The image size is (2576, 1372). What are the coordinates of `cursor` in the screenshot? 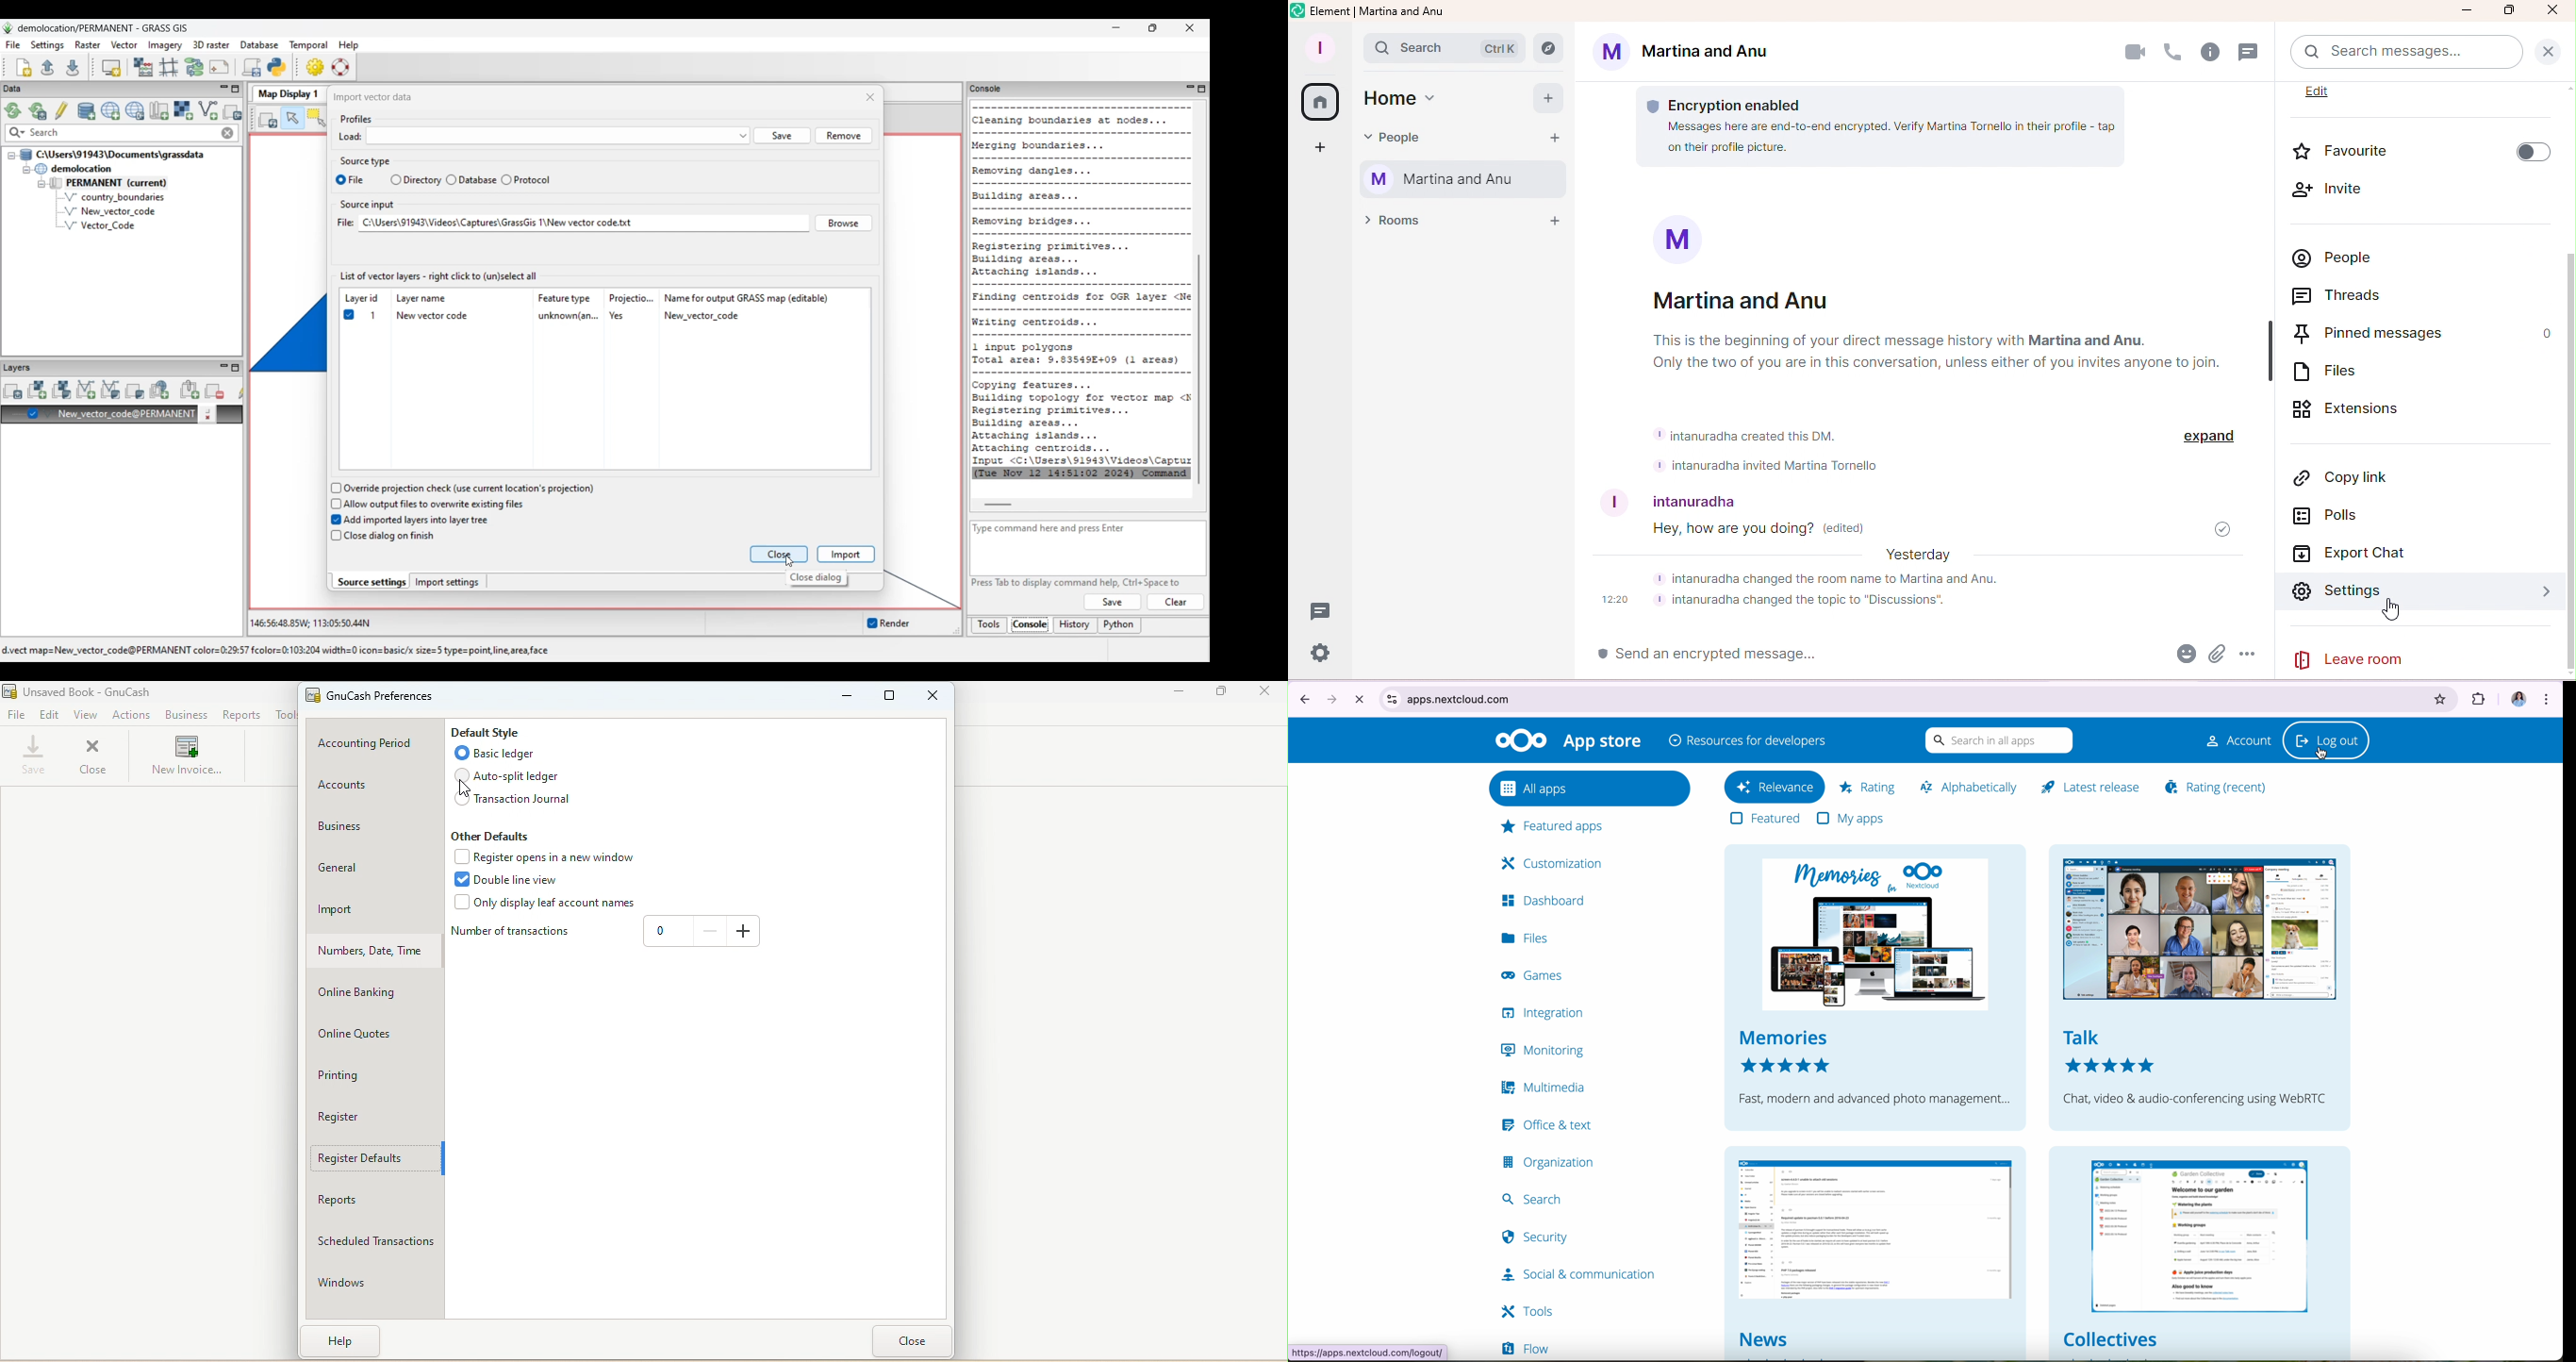 It's located at (2322, 759).